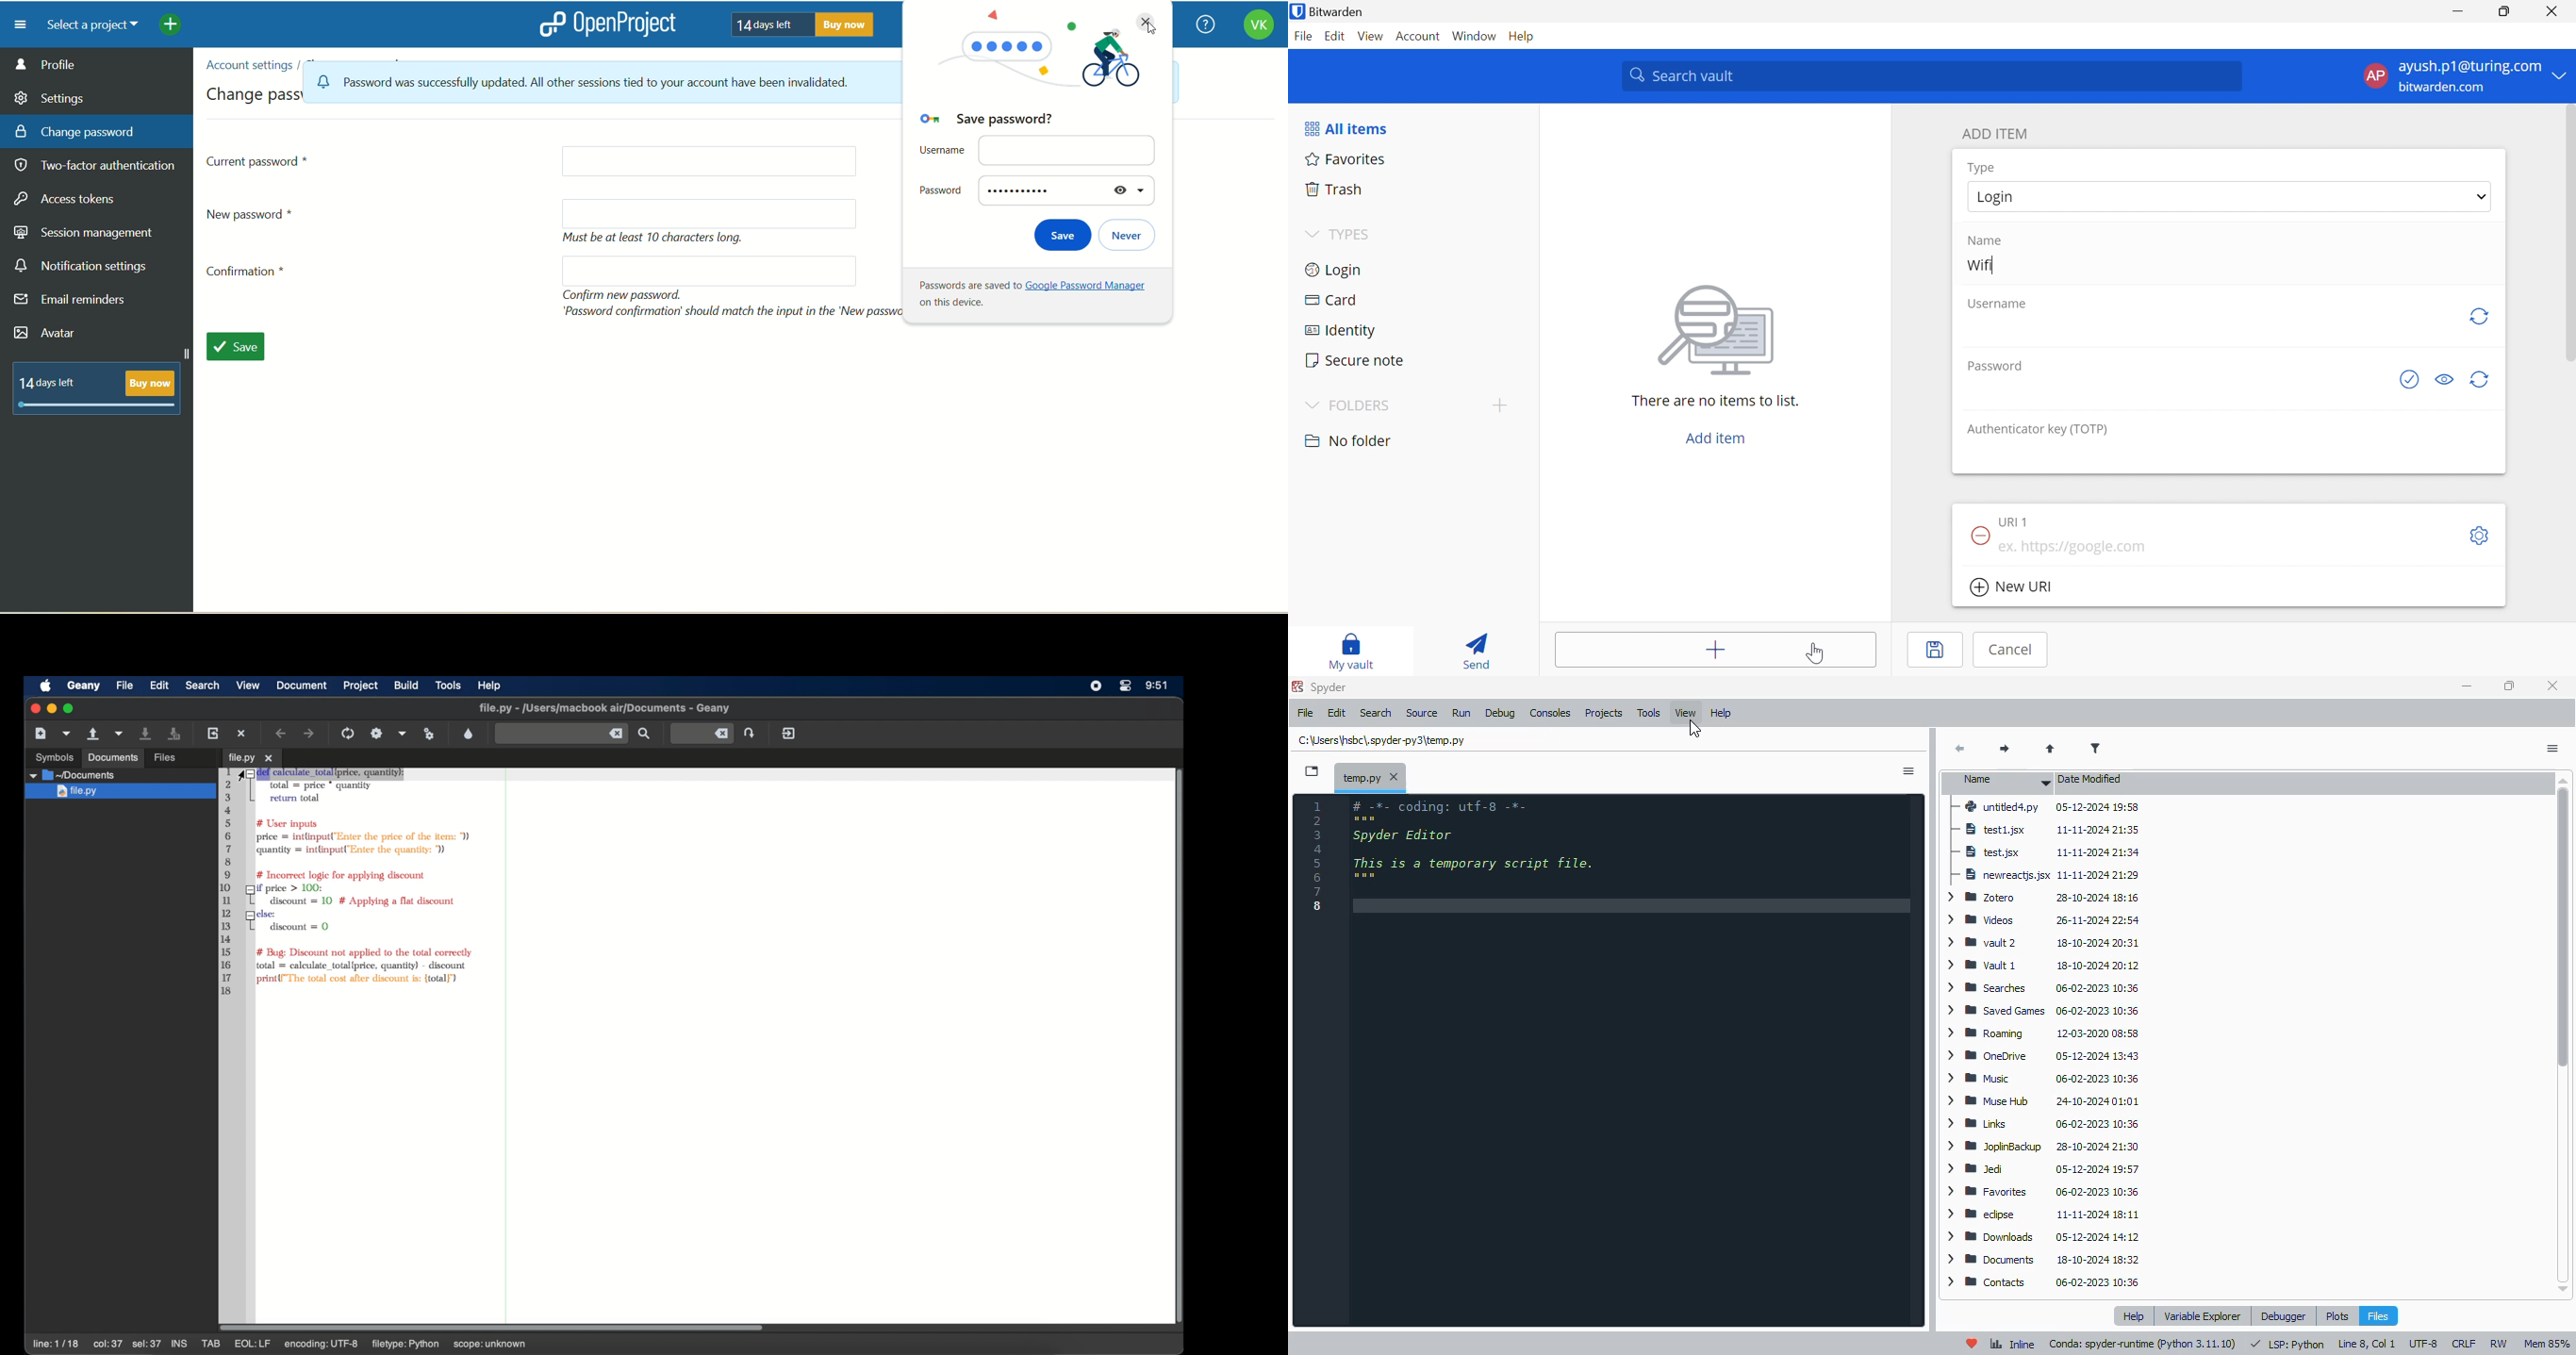  I want to click on minimize, so click(2466, 686).